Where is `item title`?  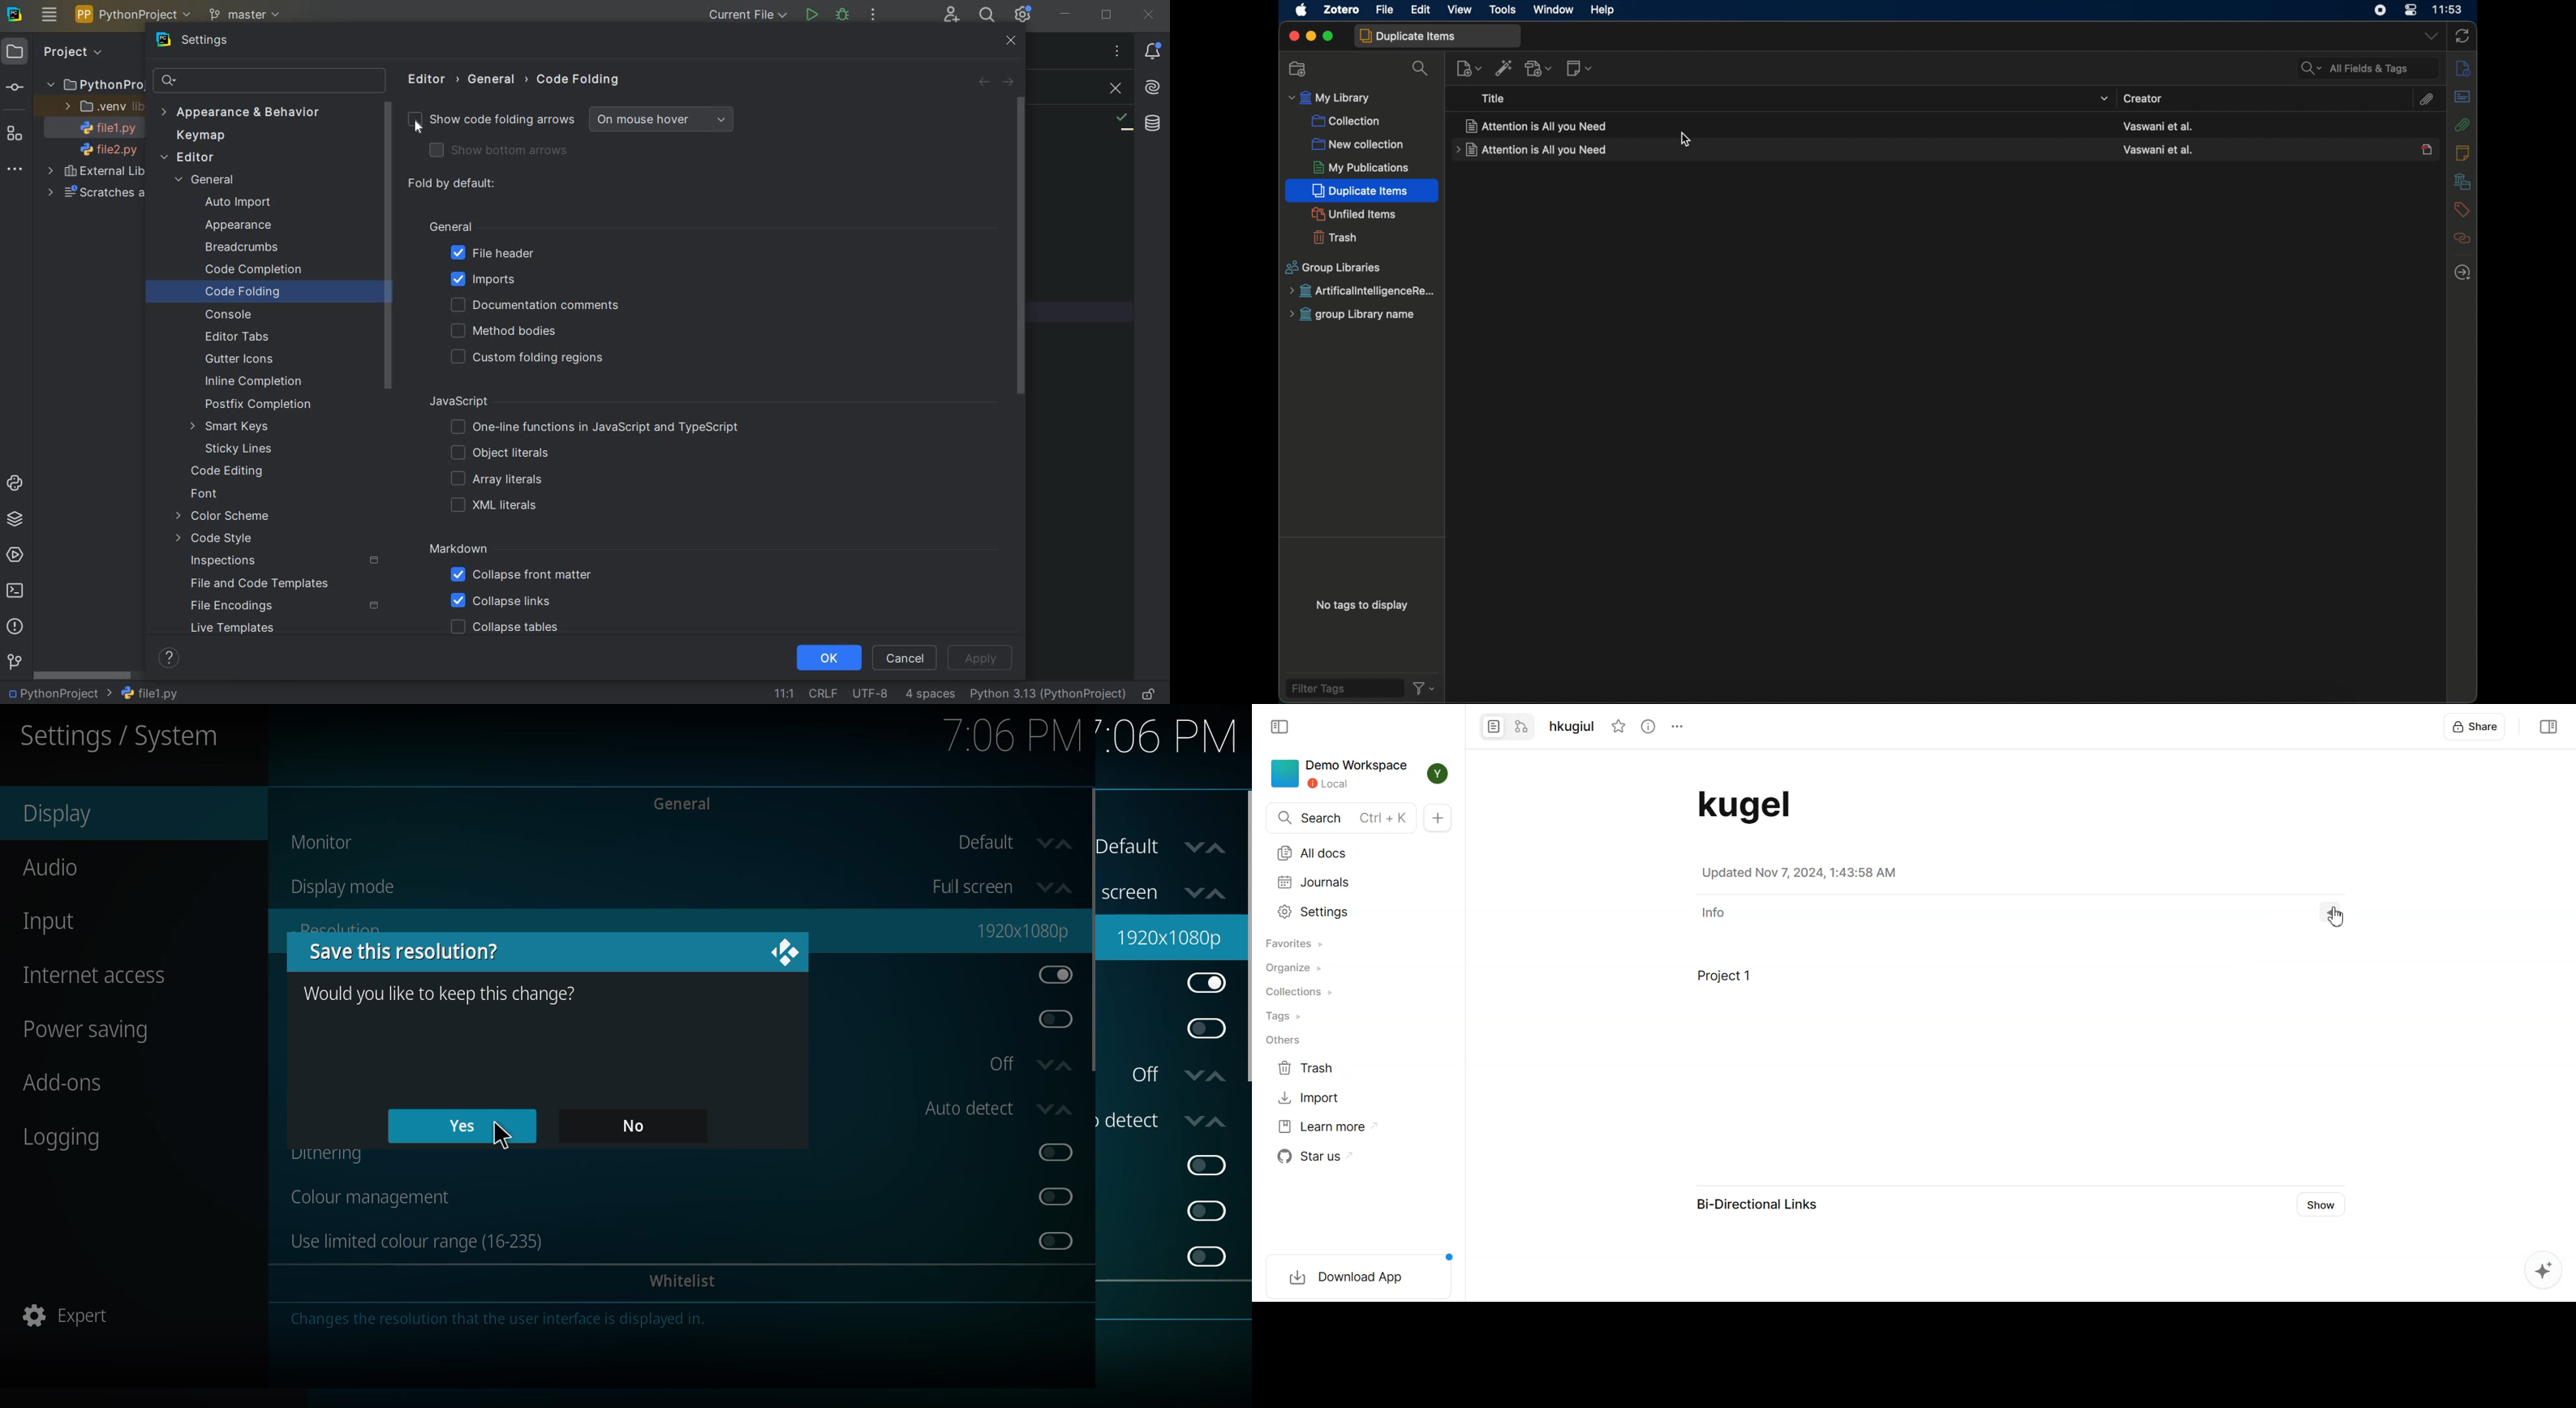 item title is located at coordinates (1539, 126).